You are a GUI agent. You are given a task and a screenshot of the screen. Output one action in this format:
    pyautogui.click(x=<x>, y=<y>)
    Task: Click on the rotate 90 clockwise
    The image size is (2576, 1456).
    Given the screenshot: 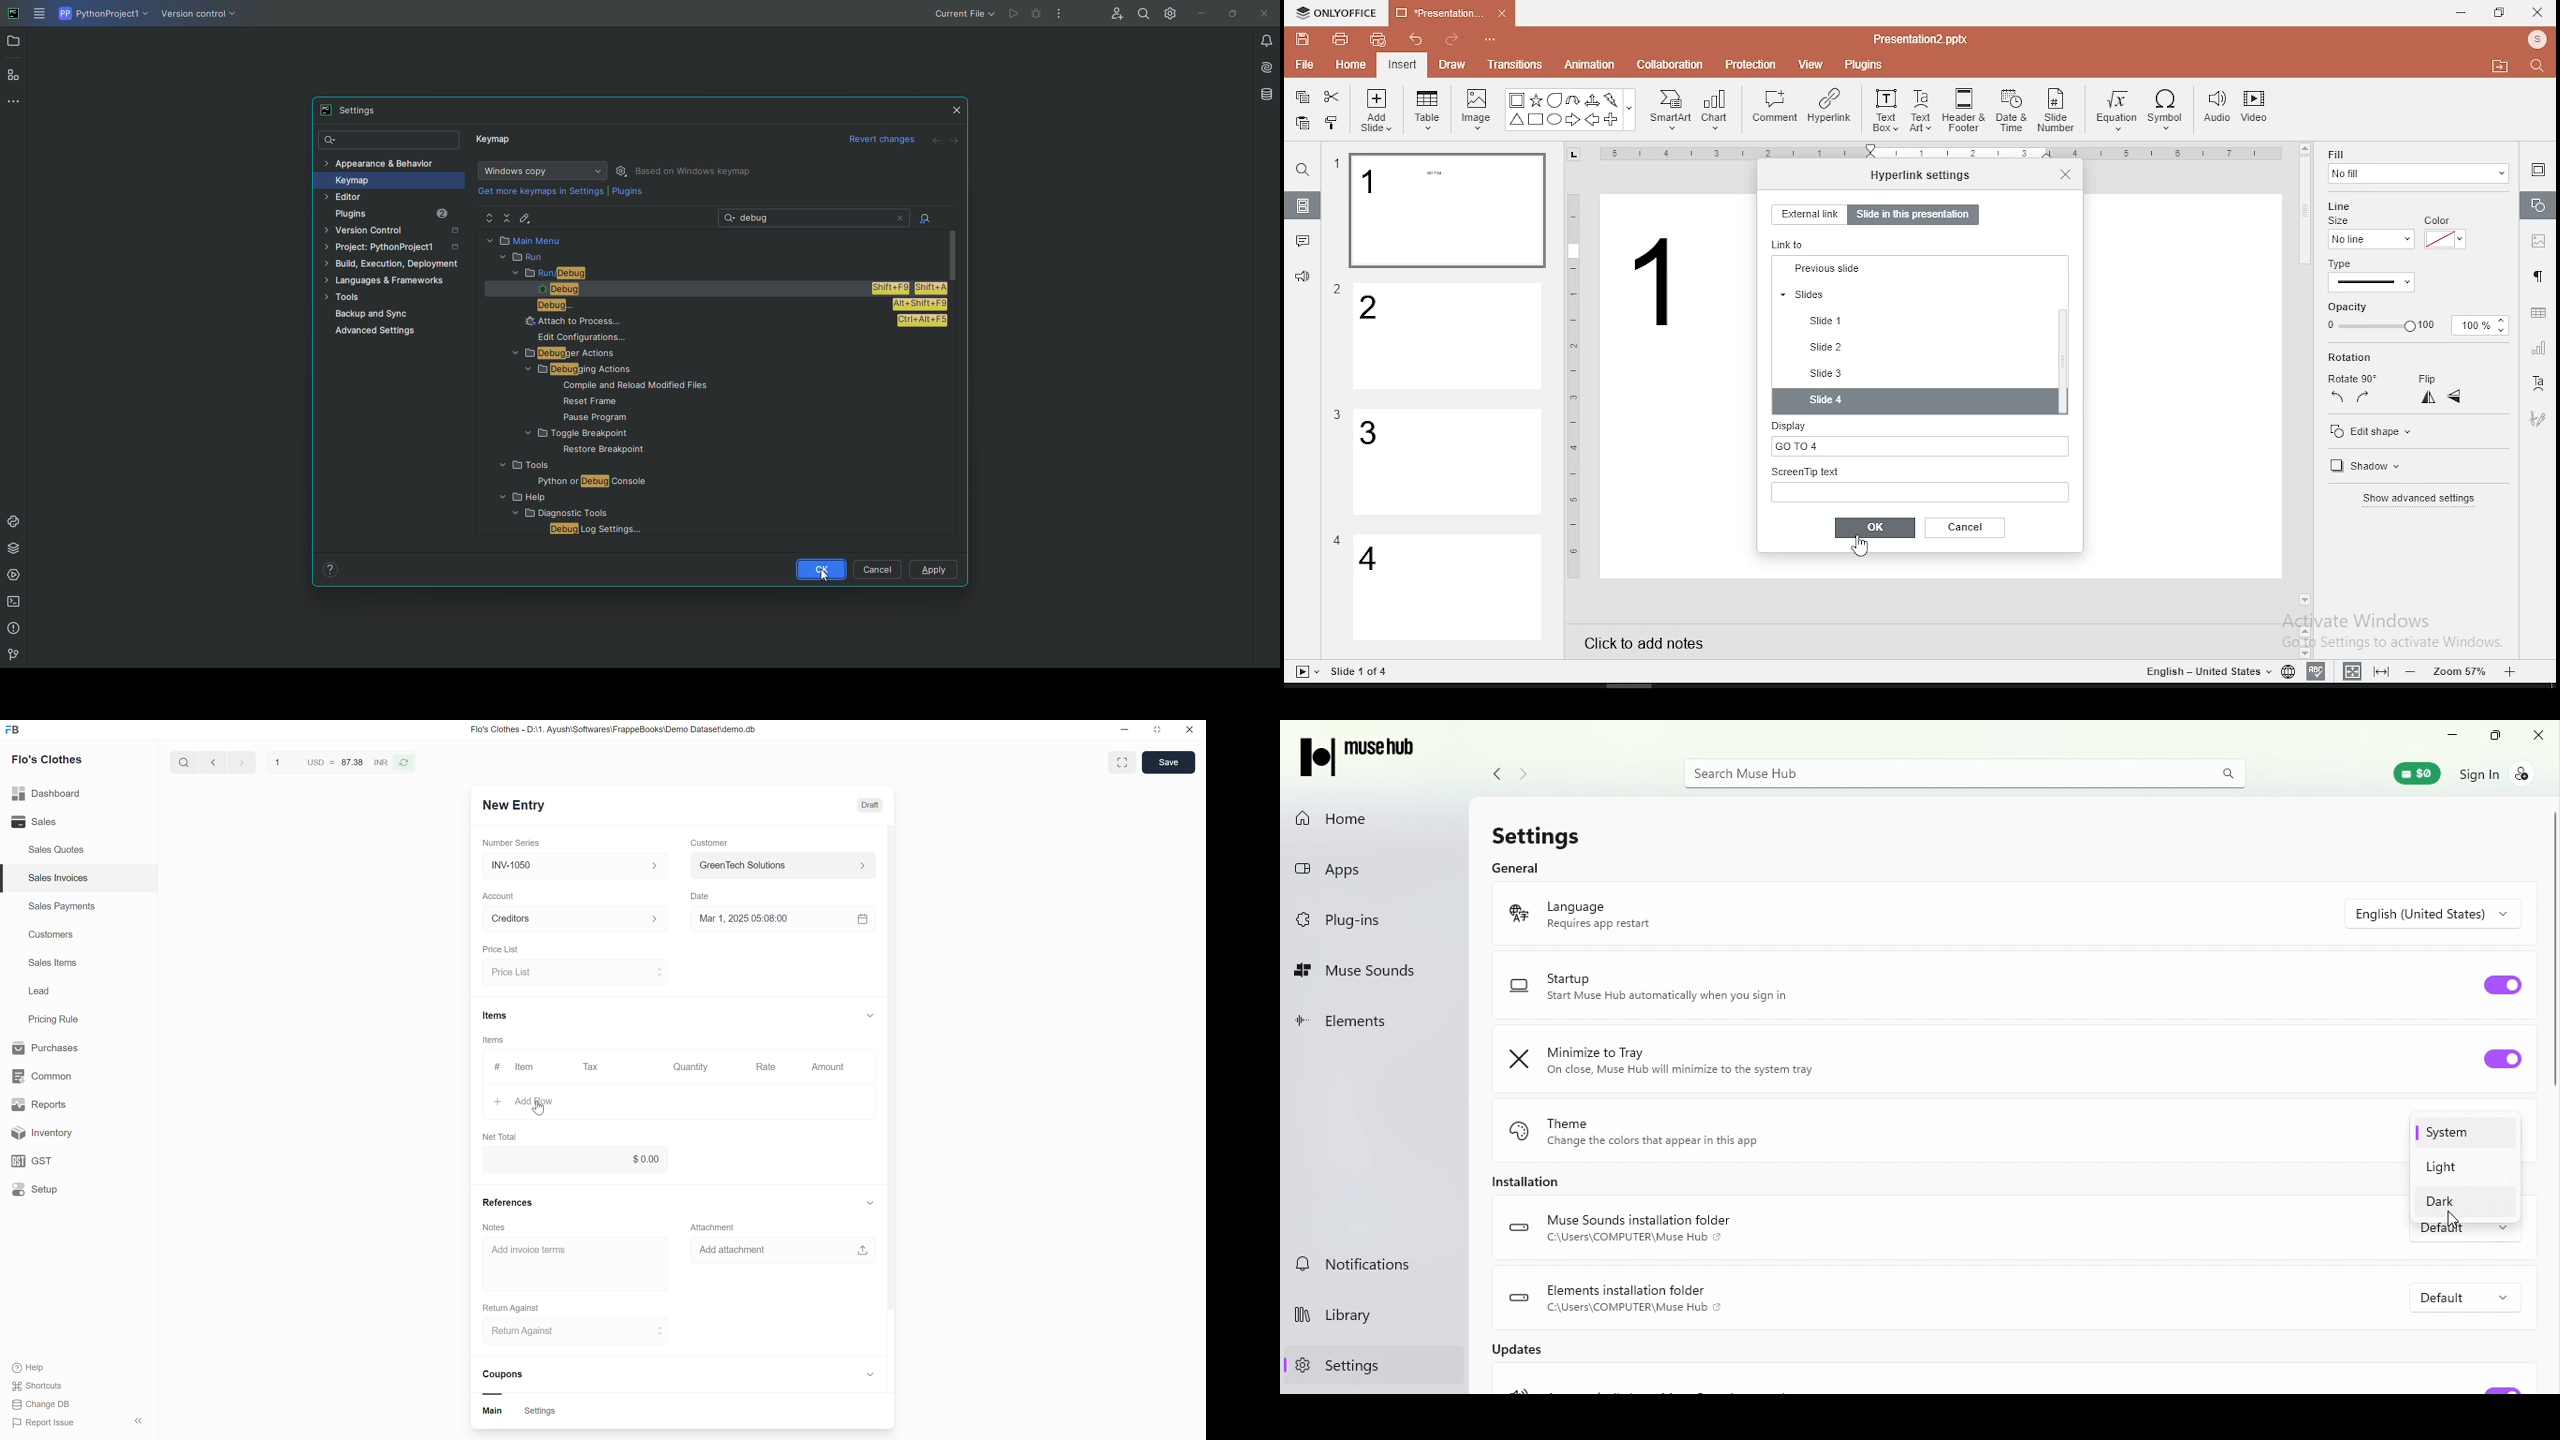 What is the action you would take?
    pyautogui.click(x=2364, y=396)
    